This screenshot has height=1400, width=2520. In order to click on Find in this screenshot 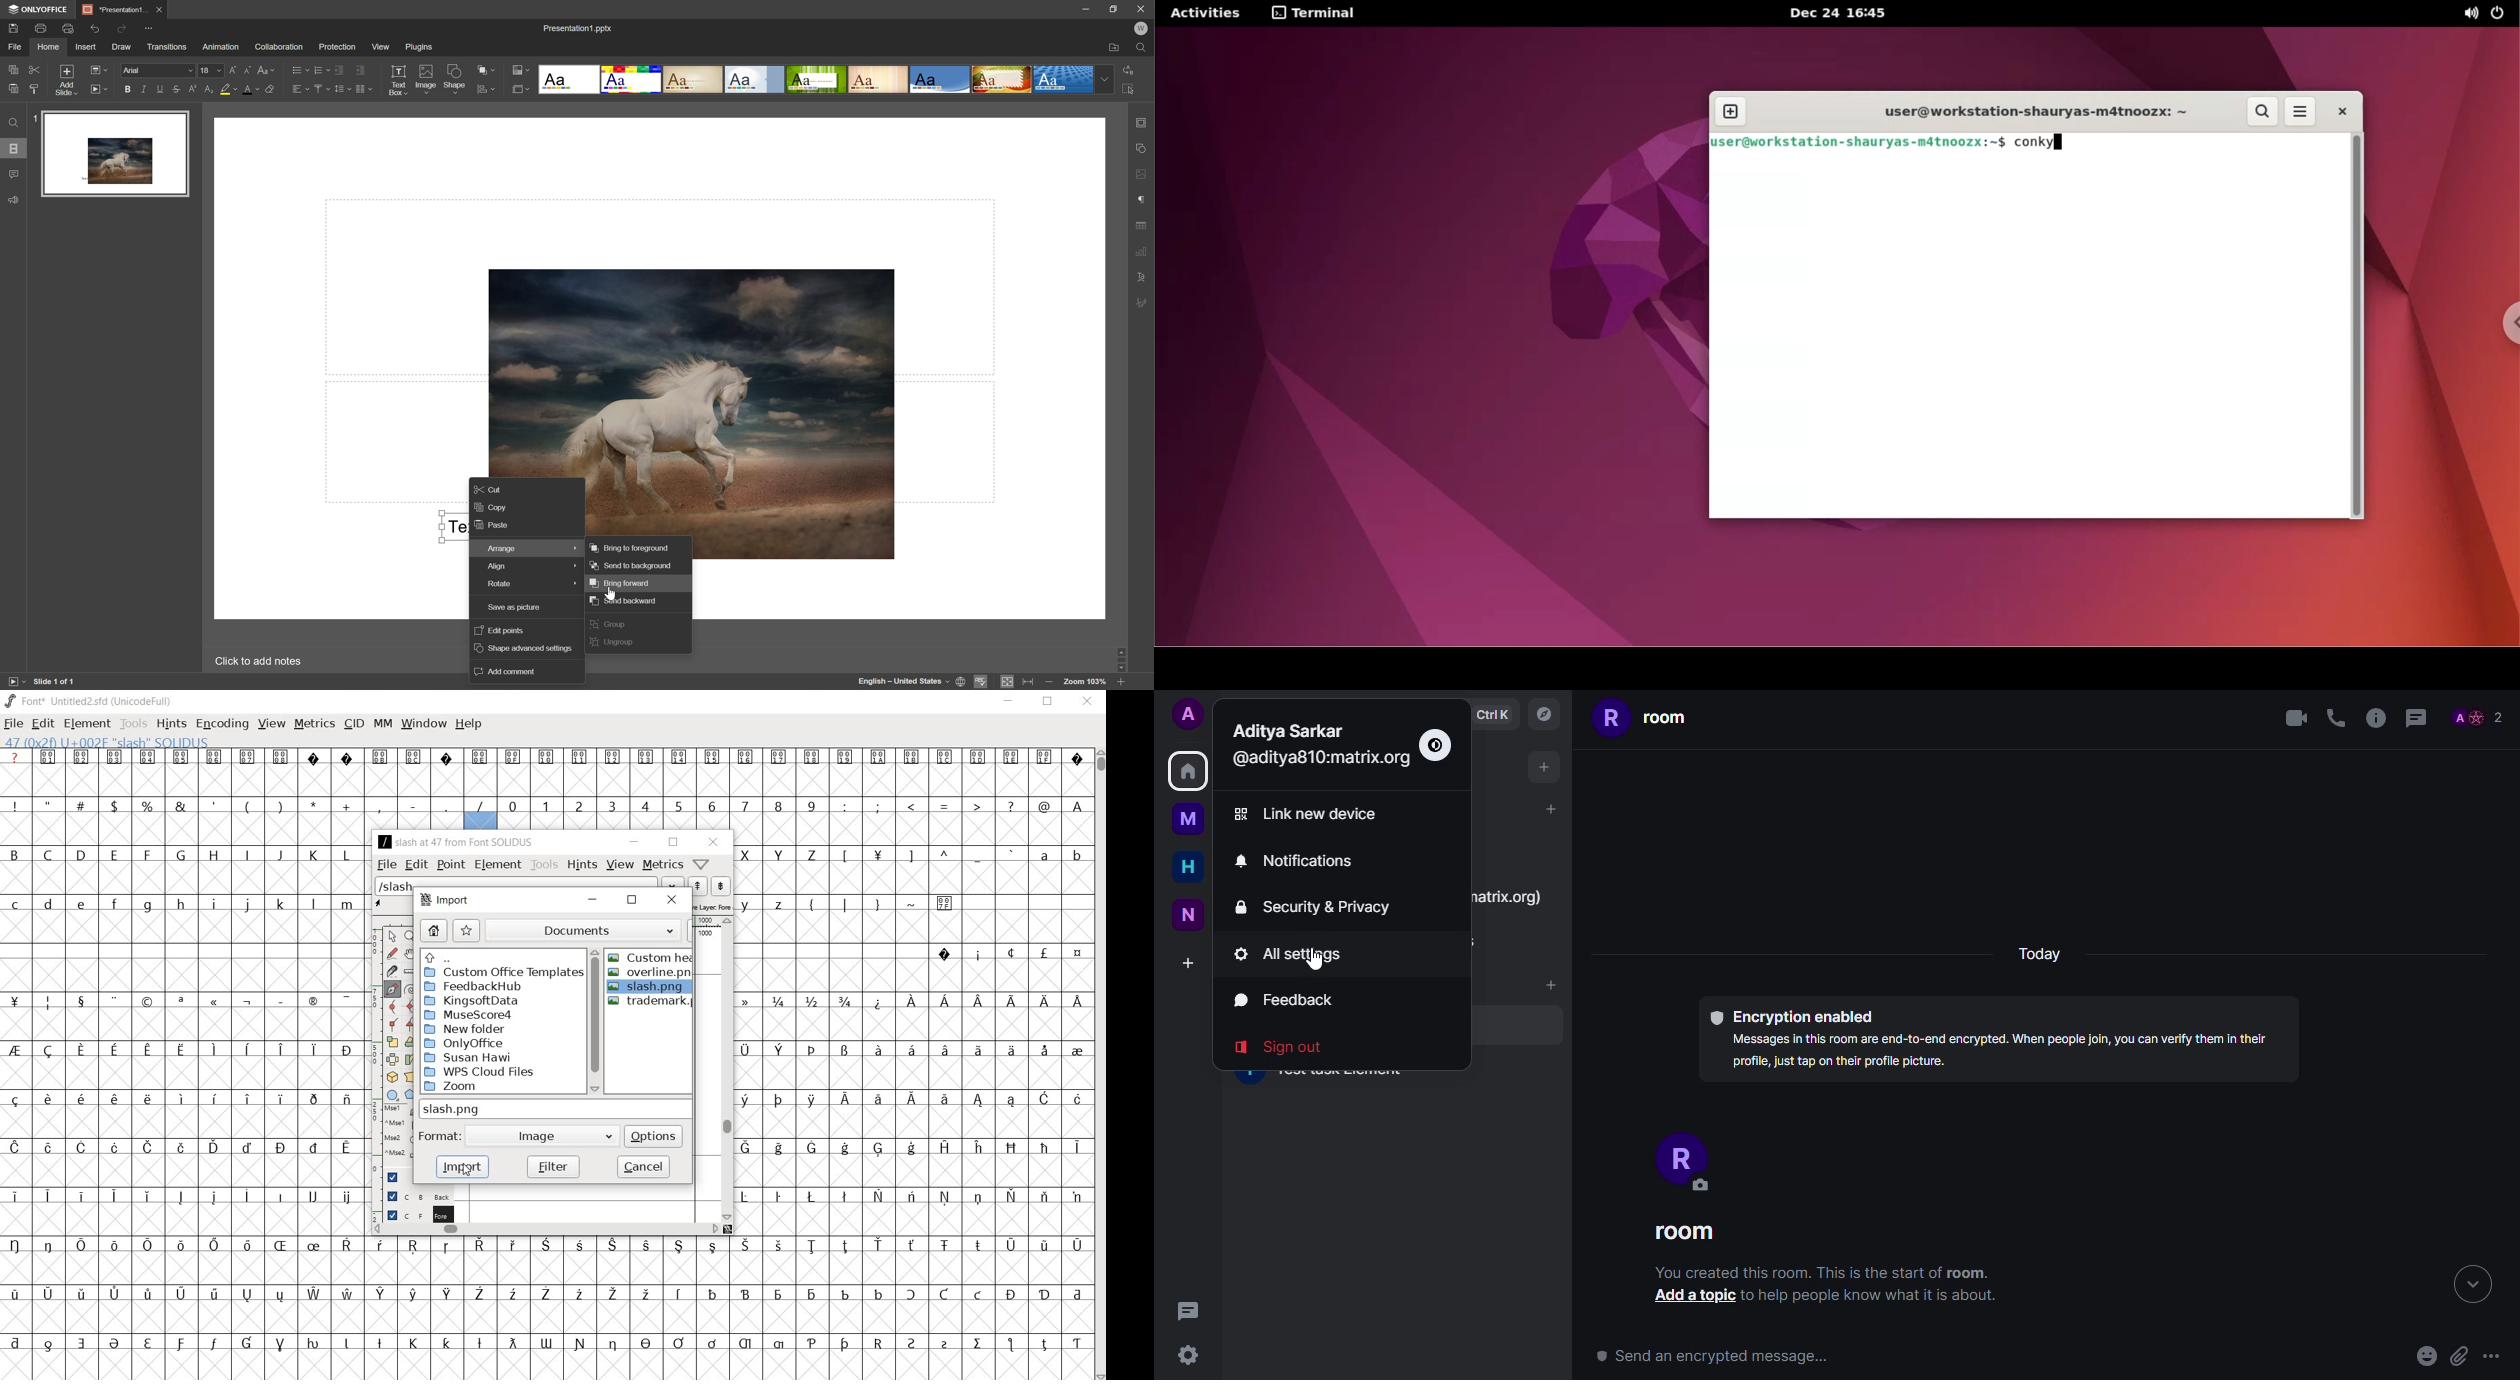, I will do `click(1142, 47)`.